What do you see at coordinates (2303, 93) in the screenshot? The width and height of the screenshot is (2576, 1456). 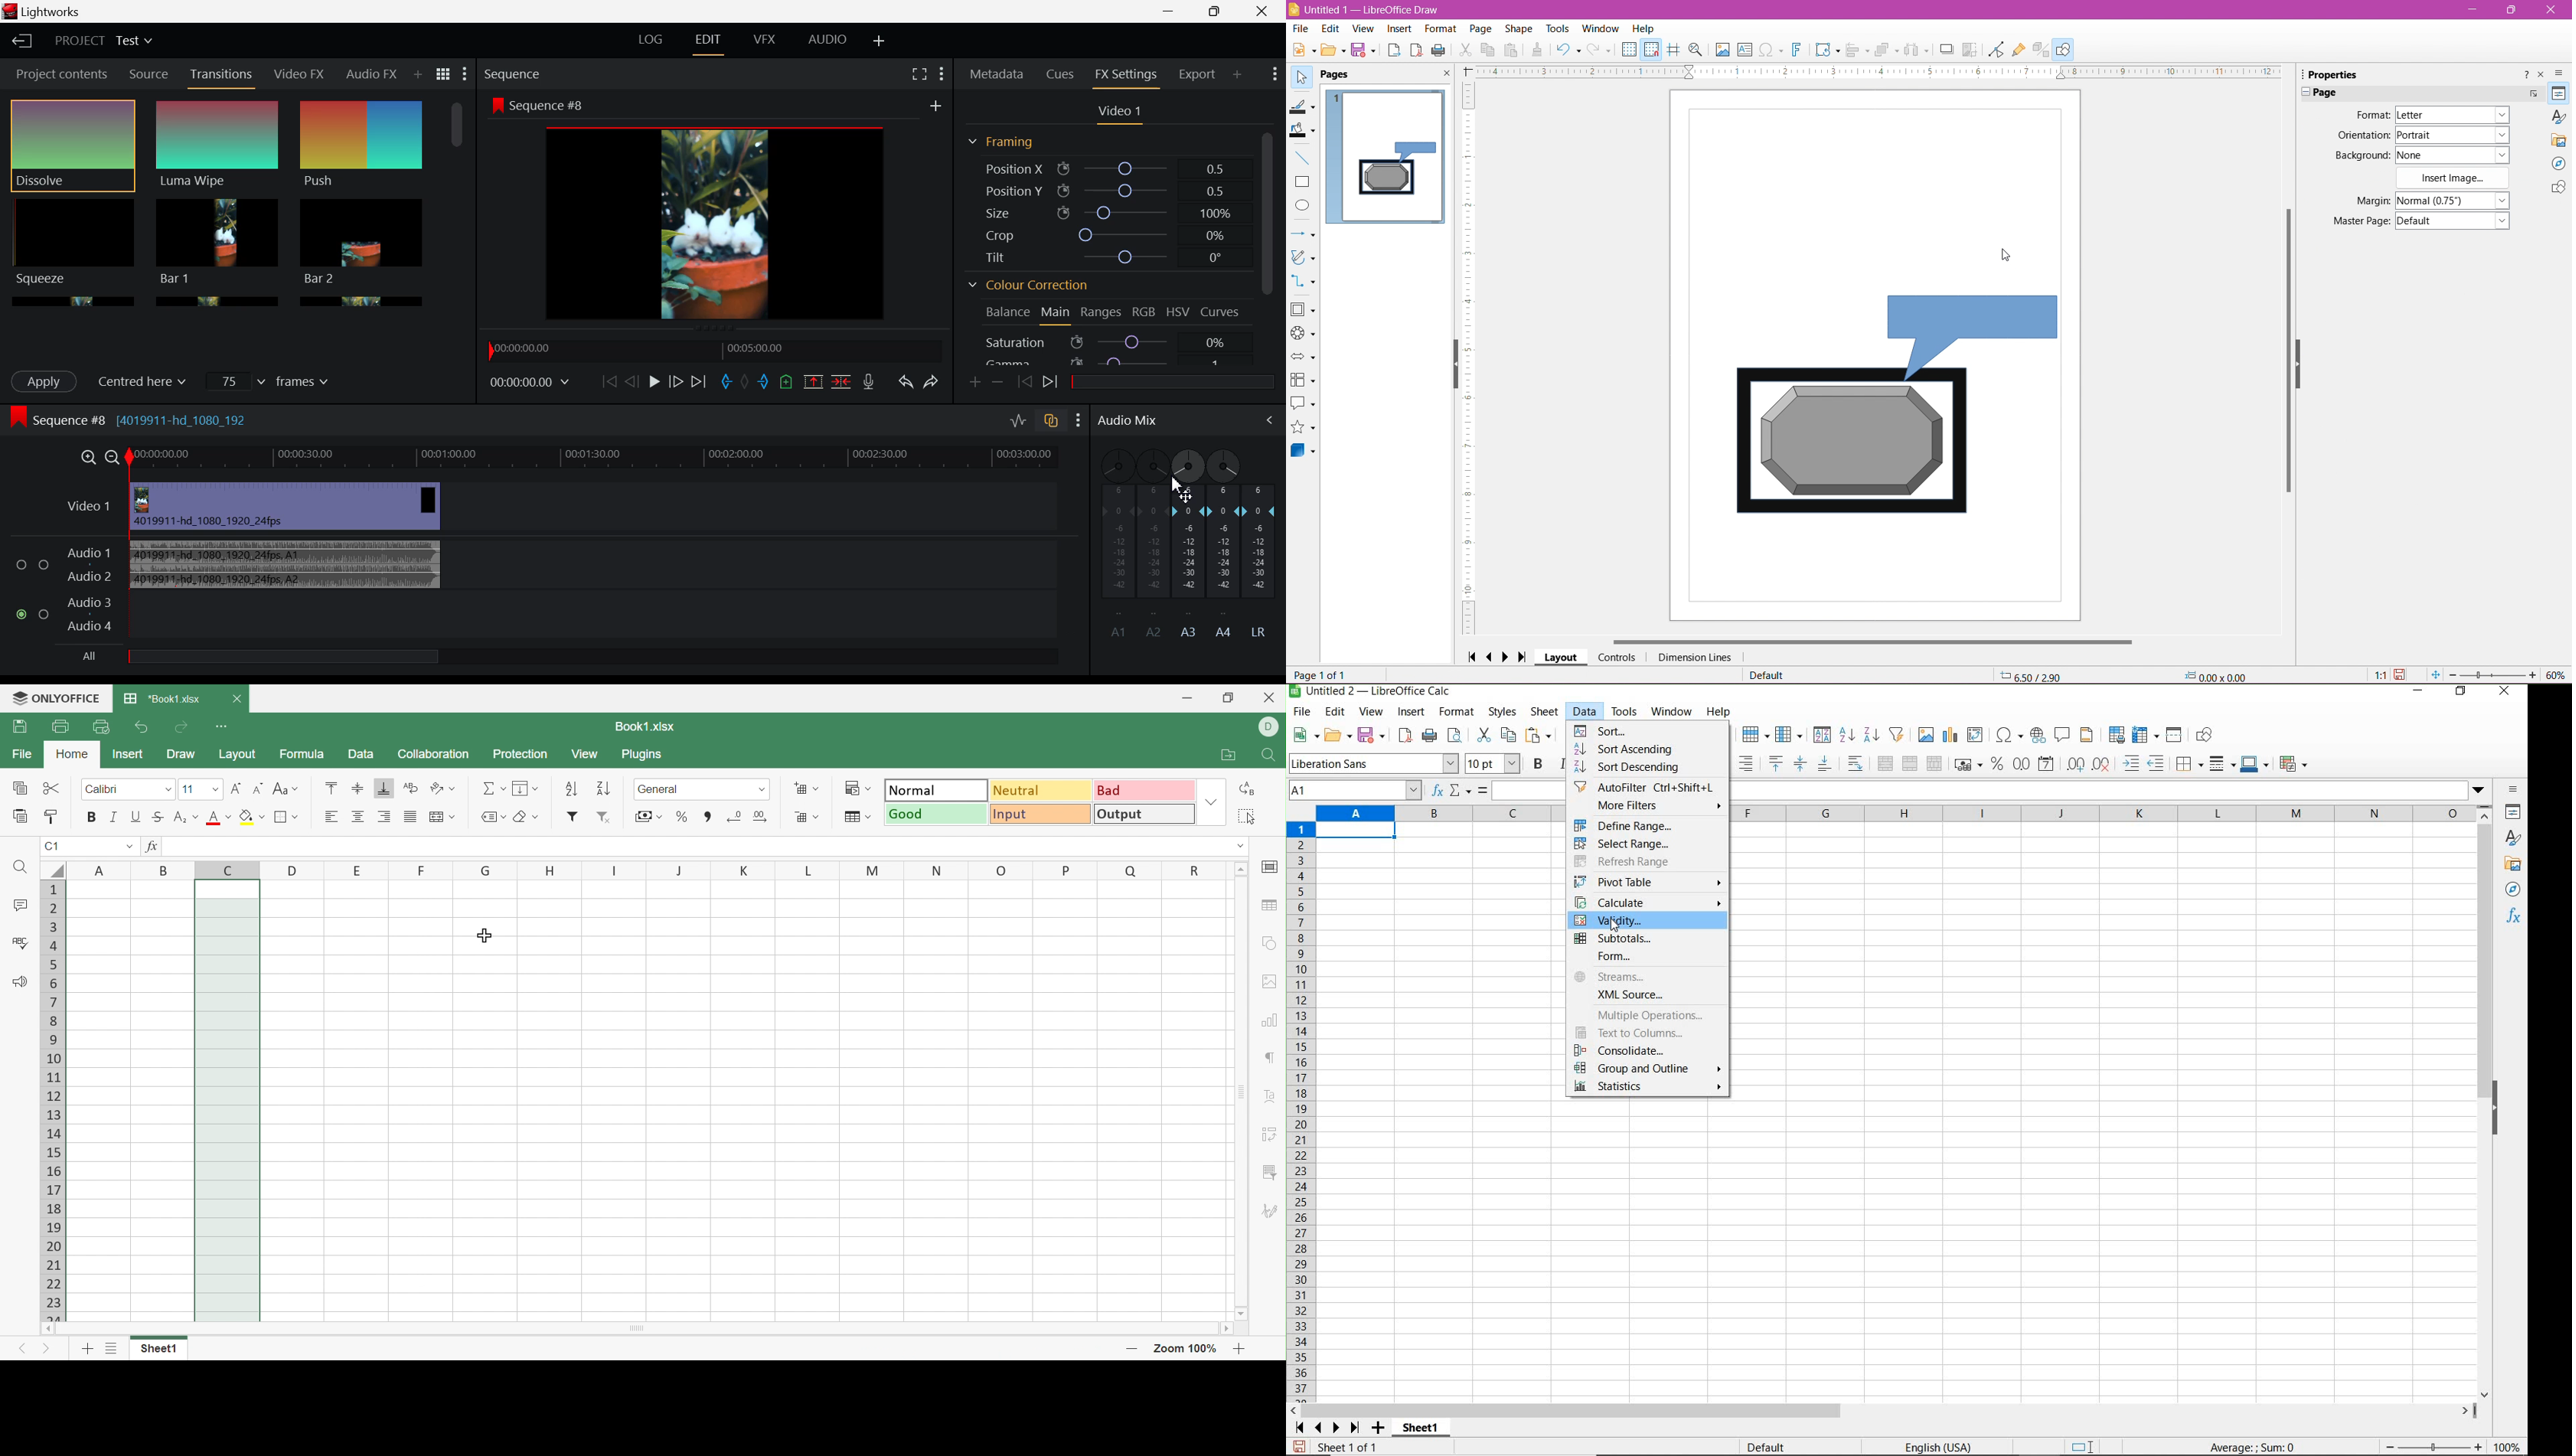 I see `Expand/Close pane` at bounding box center [2303, 93].